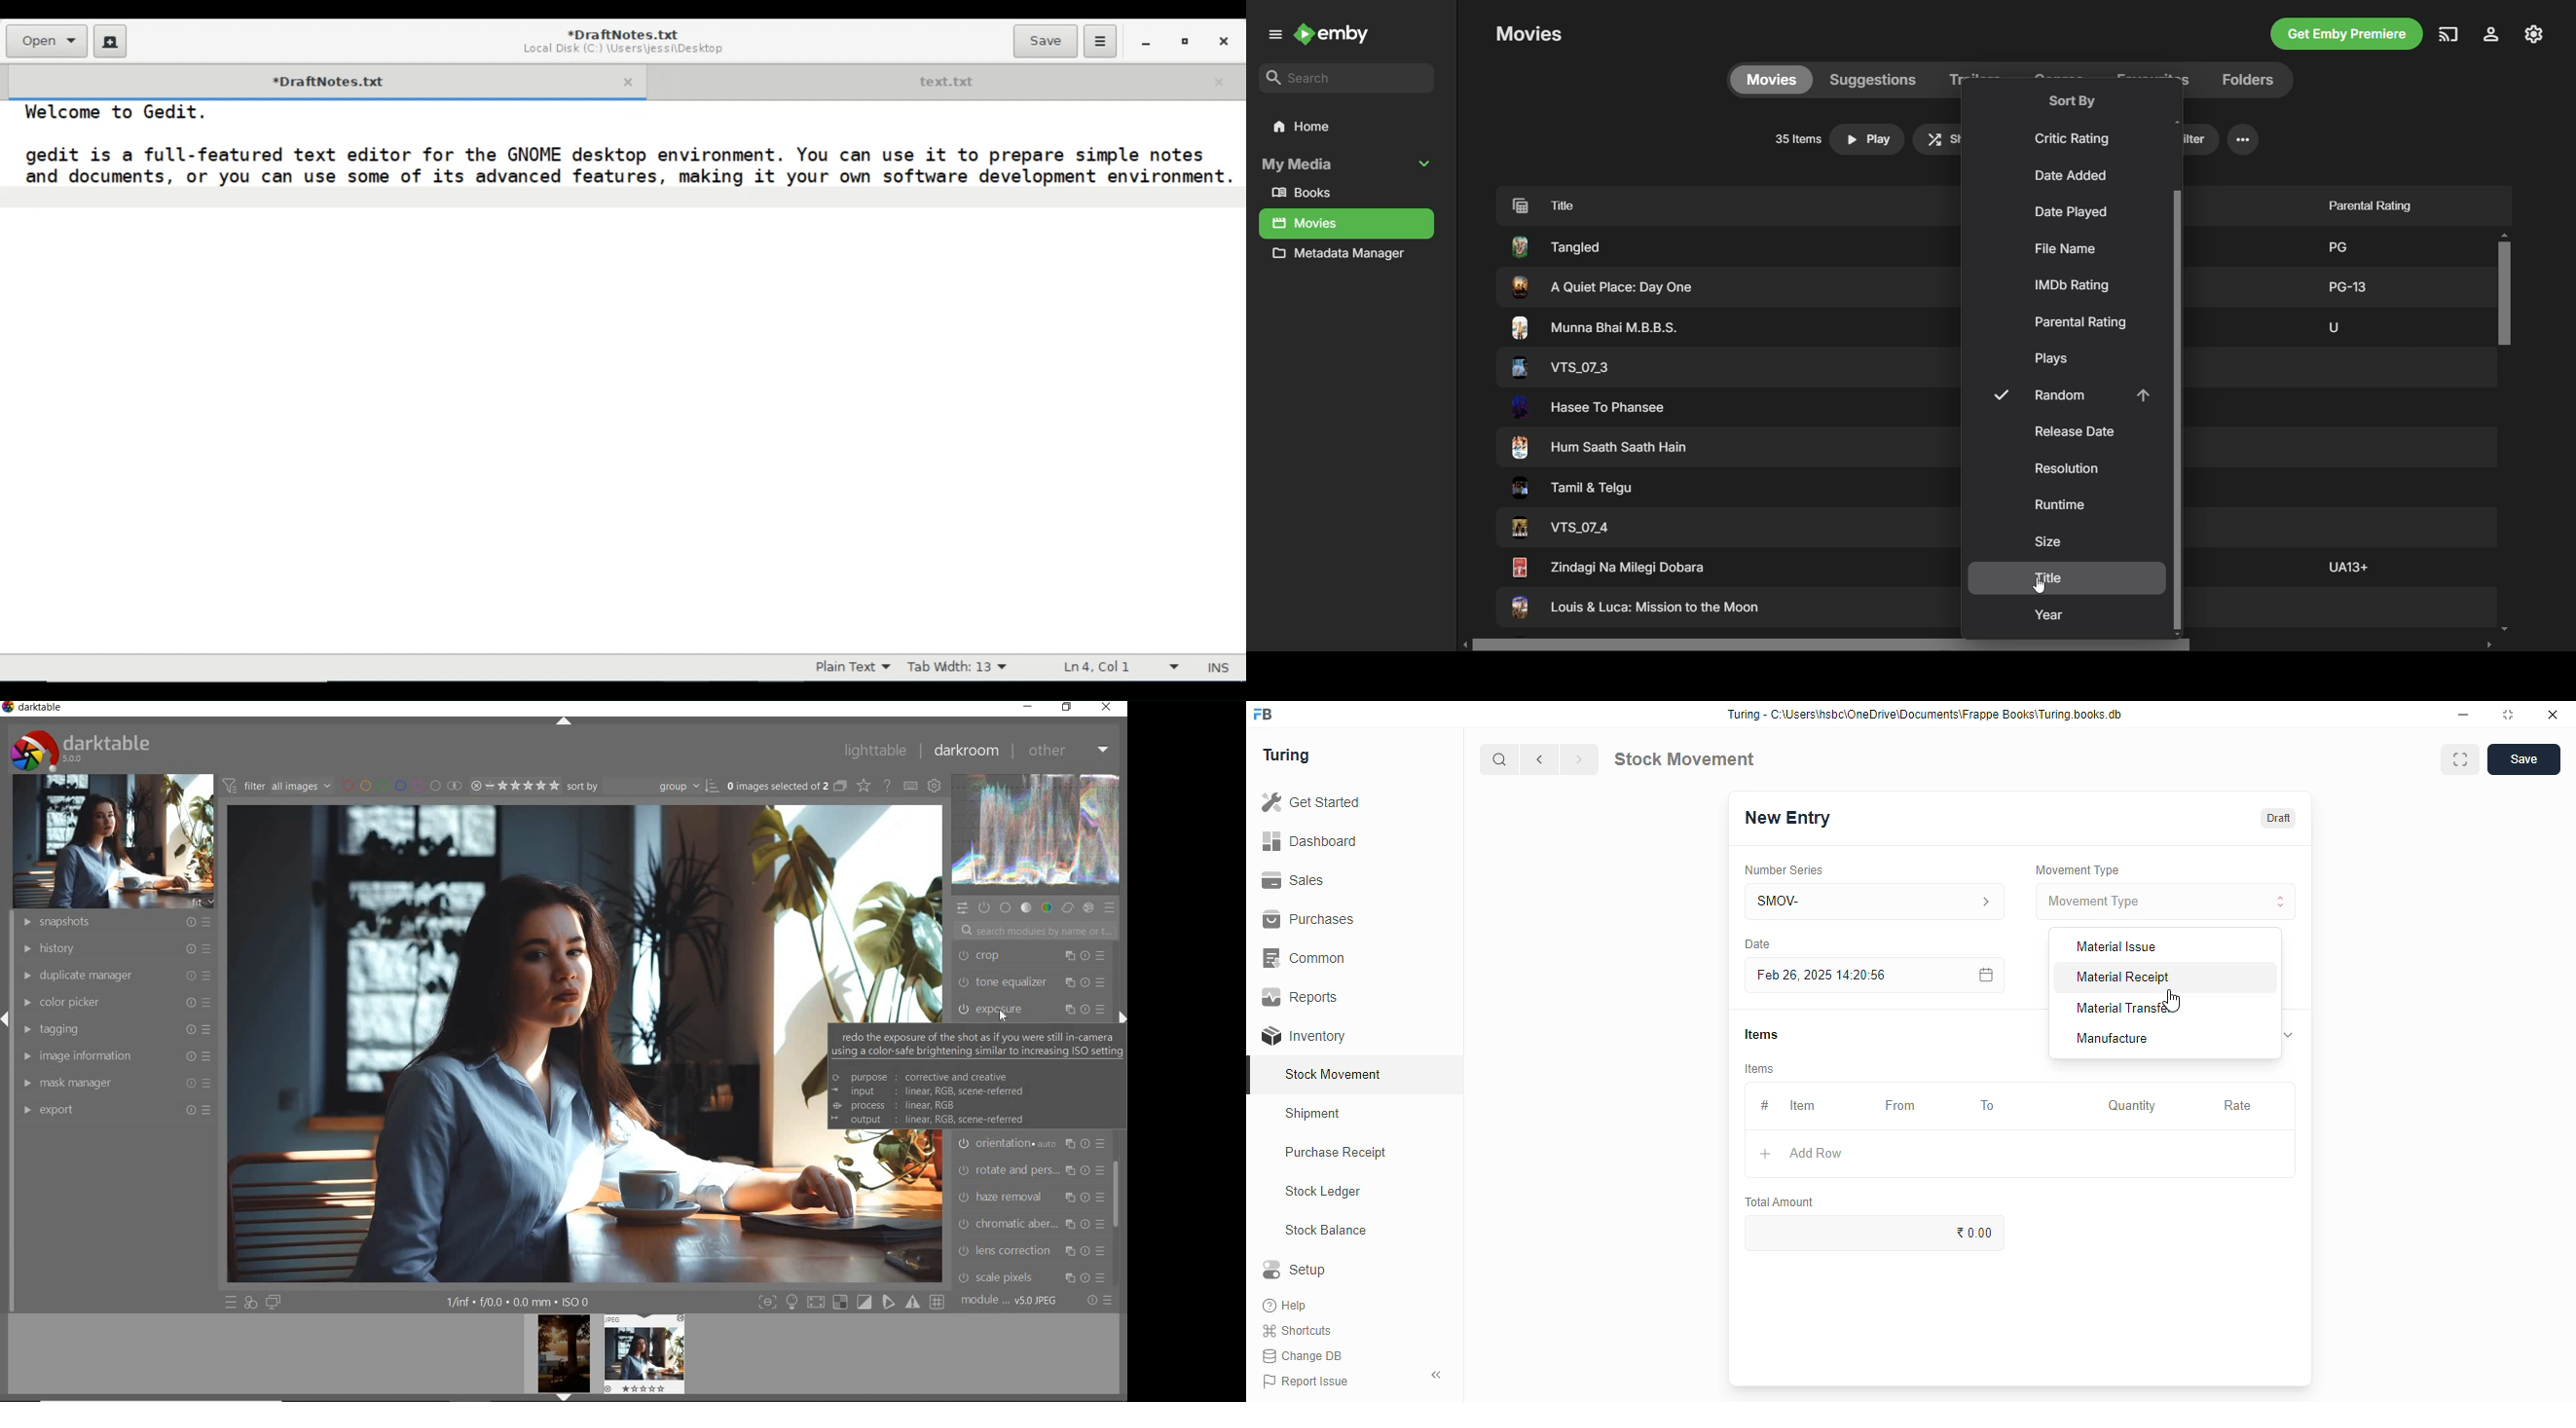 The height and width of the screenshot is (1428, 2576). Describe the element at coordinates (1119, 1192) in the screenshot. I see `SCROLLBAR` at that location.